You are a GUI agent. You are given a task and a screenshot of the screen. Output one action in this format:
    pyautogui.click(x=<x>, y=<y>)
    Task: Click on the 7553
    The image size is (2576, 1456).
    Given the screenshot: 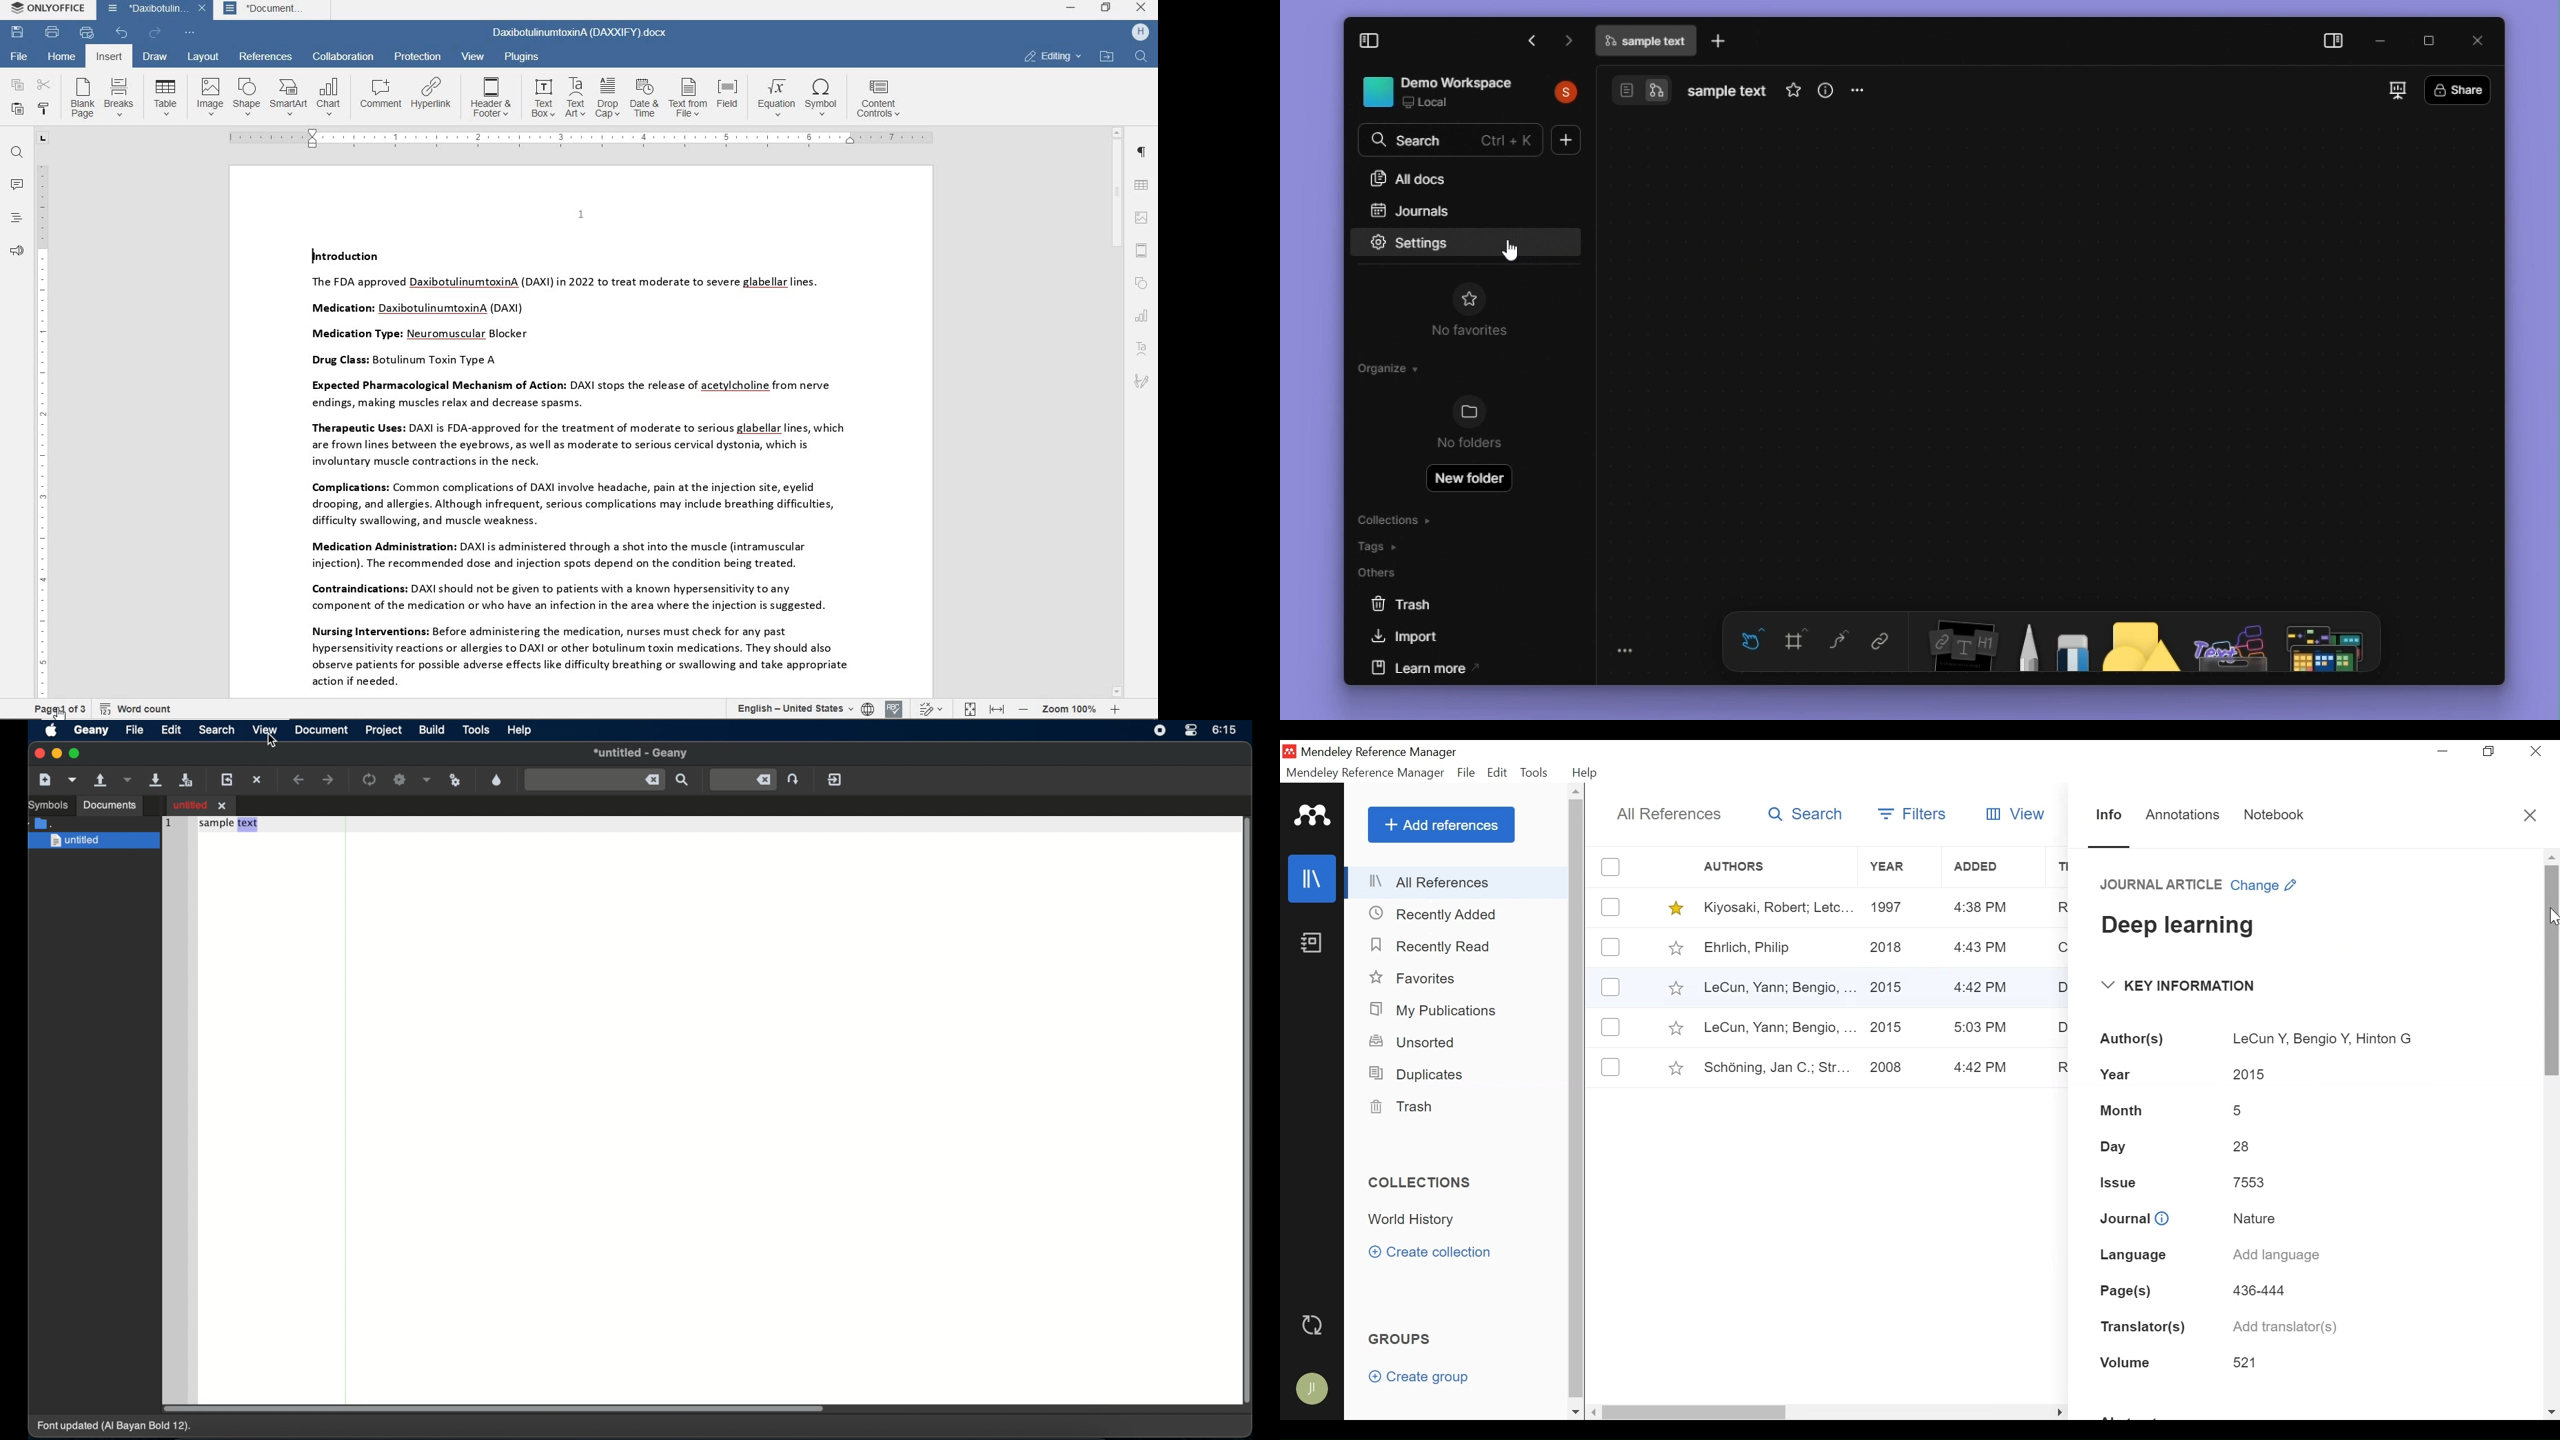 What is the action you would take?
    pyautogui.click(x=2245, y=1182)
    